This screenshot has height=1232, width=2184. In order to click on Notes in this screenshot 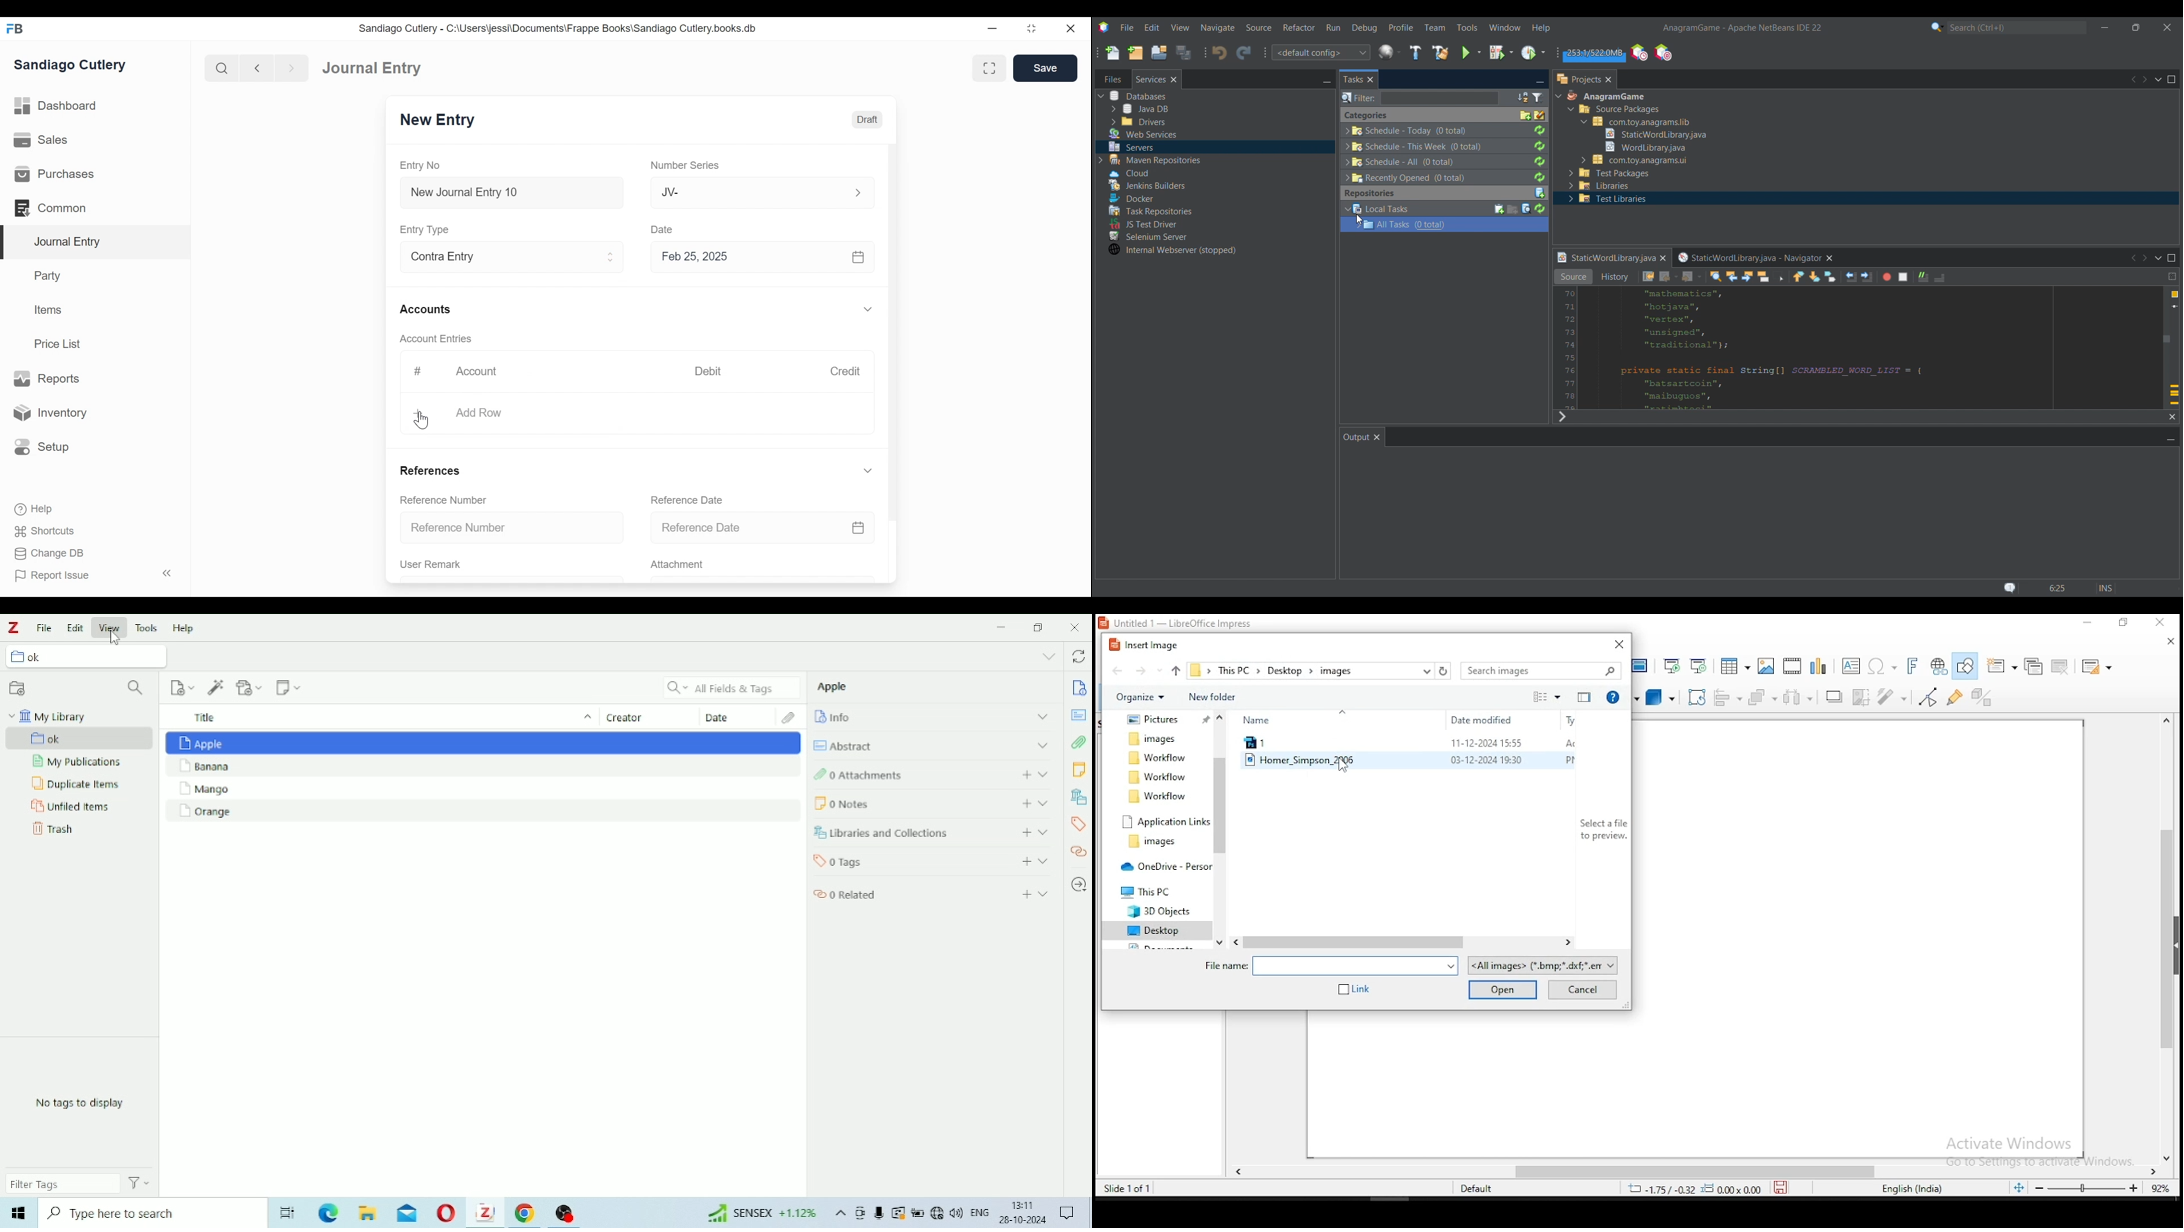, I will do `click(893, 802)`.